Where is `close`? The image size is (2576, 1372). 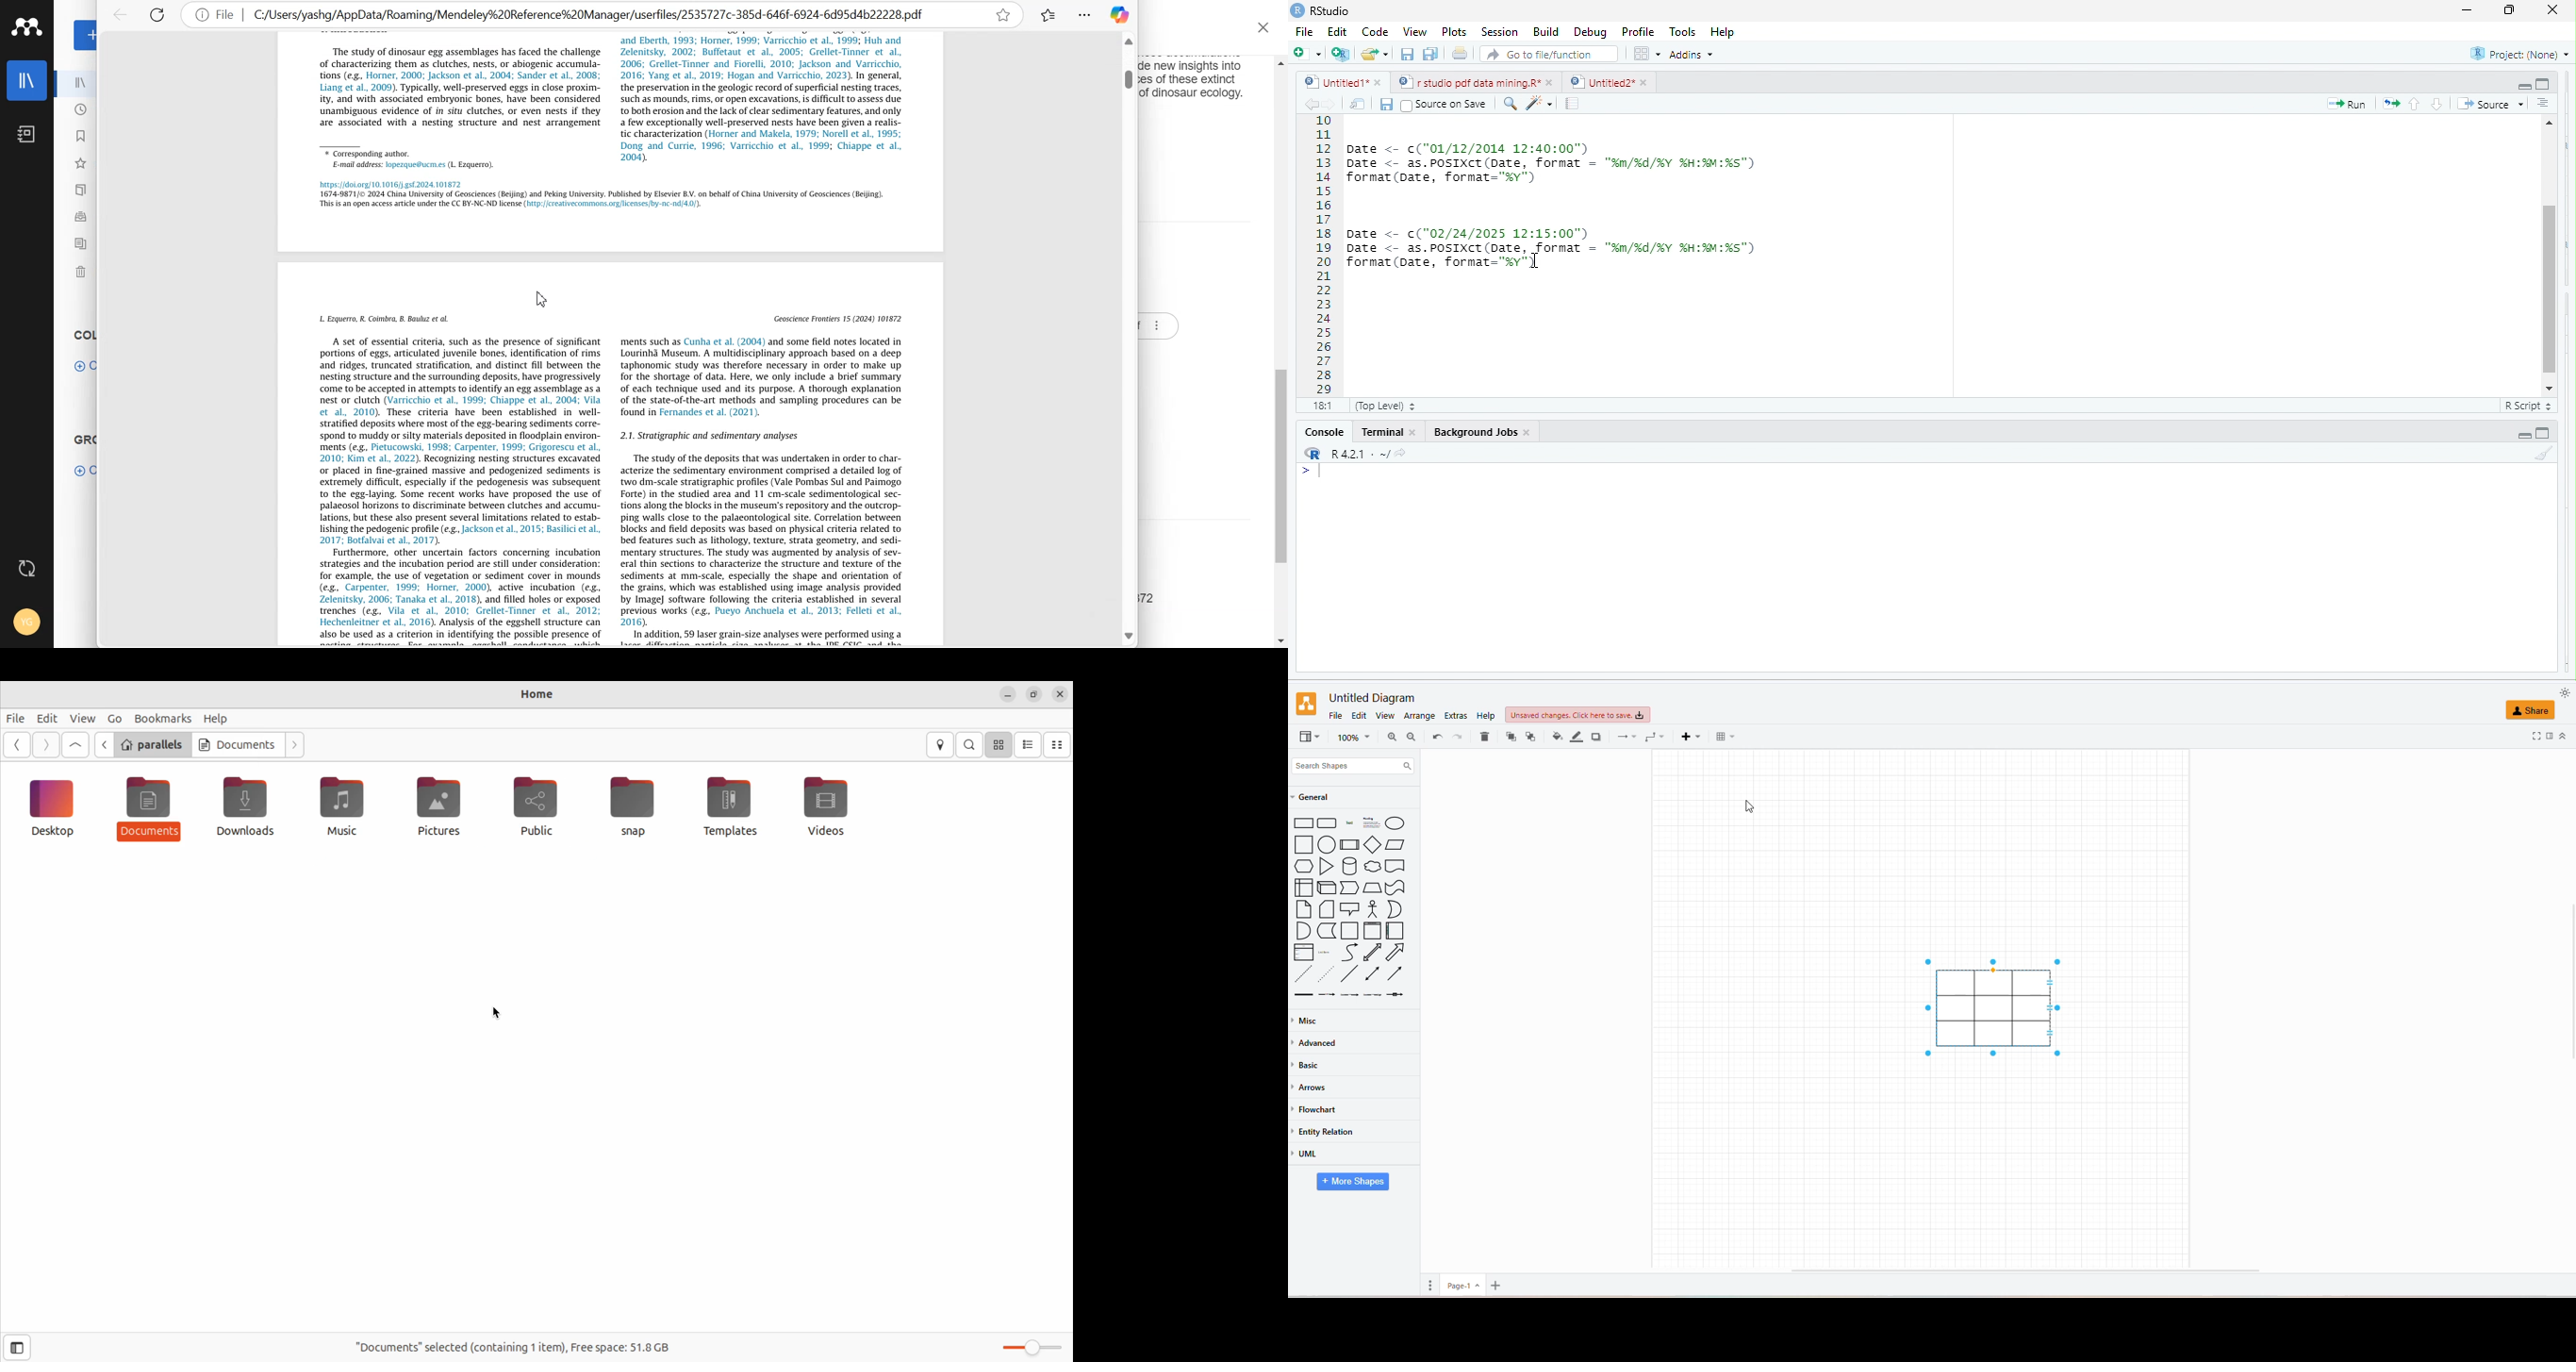
close is located at coordinates (1377, 82).